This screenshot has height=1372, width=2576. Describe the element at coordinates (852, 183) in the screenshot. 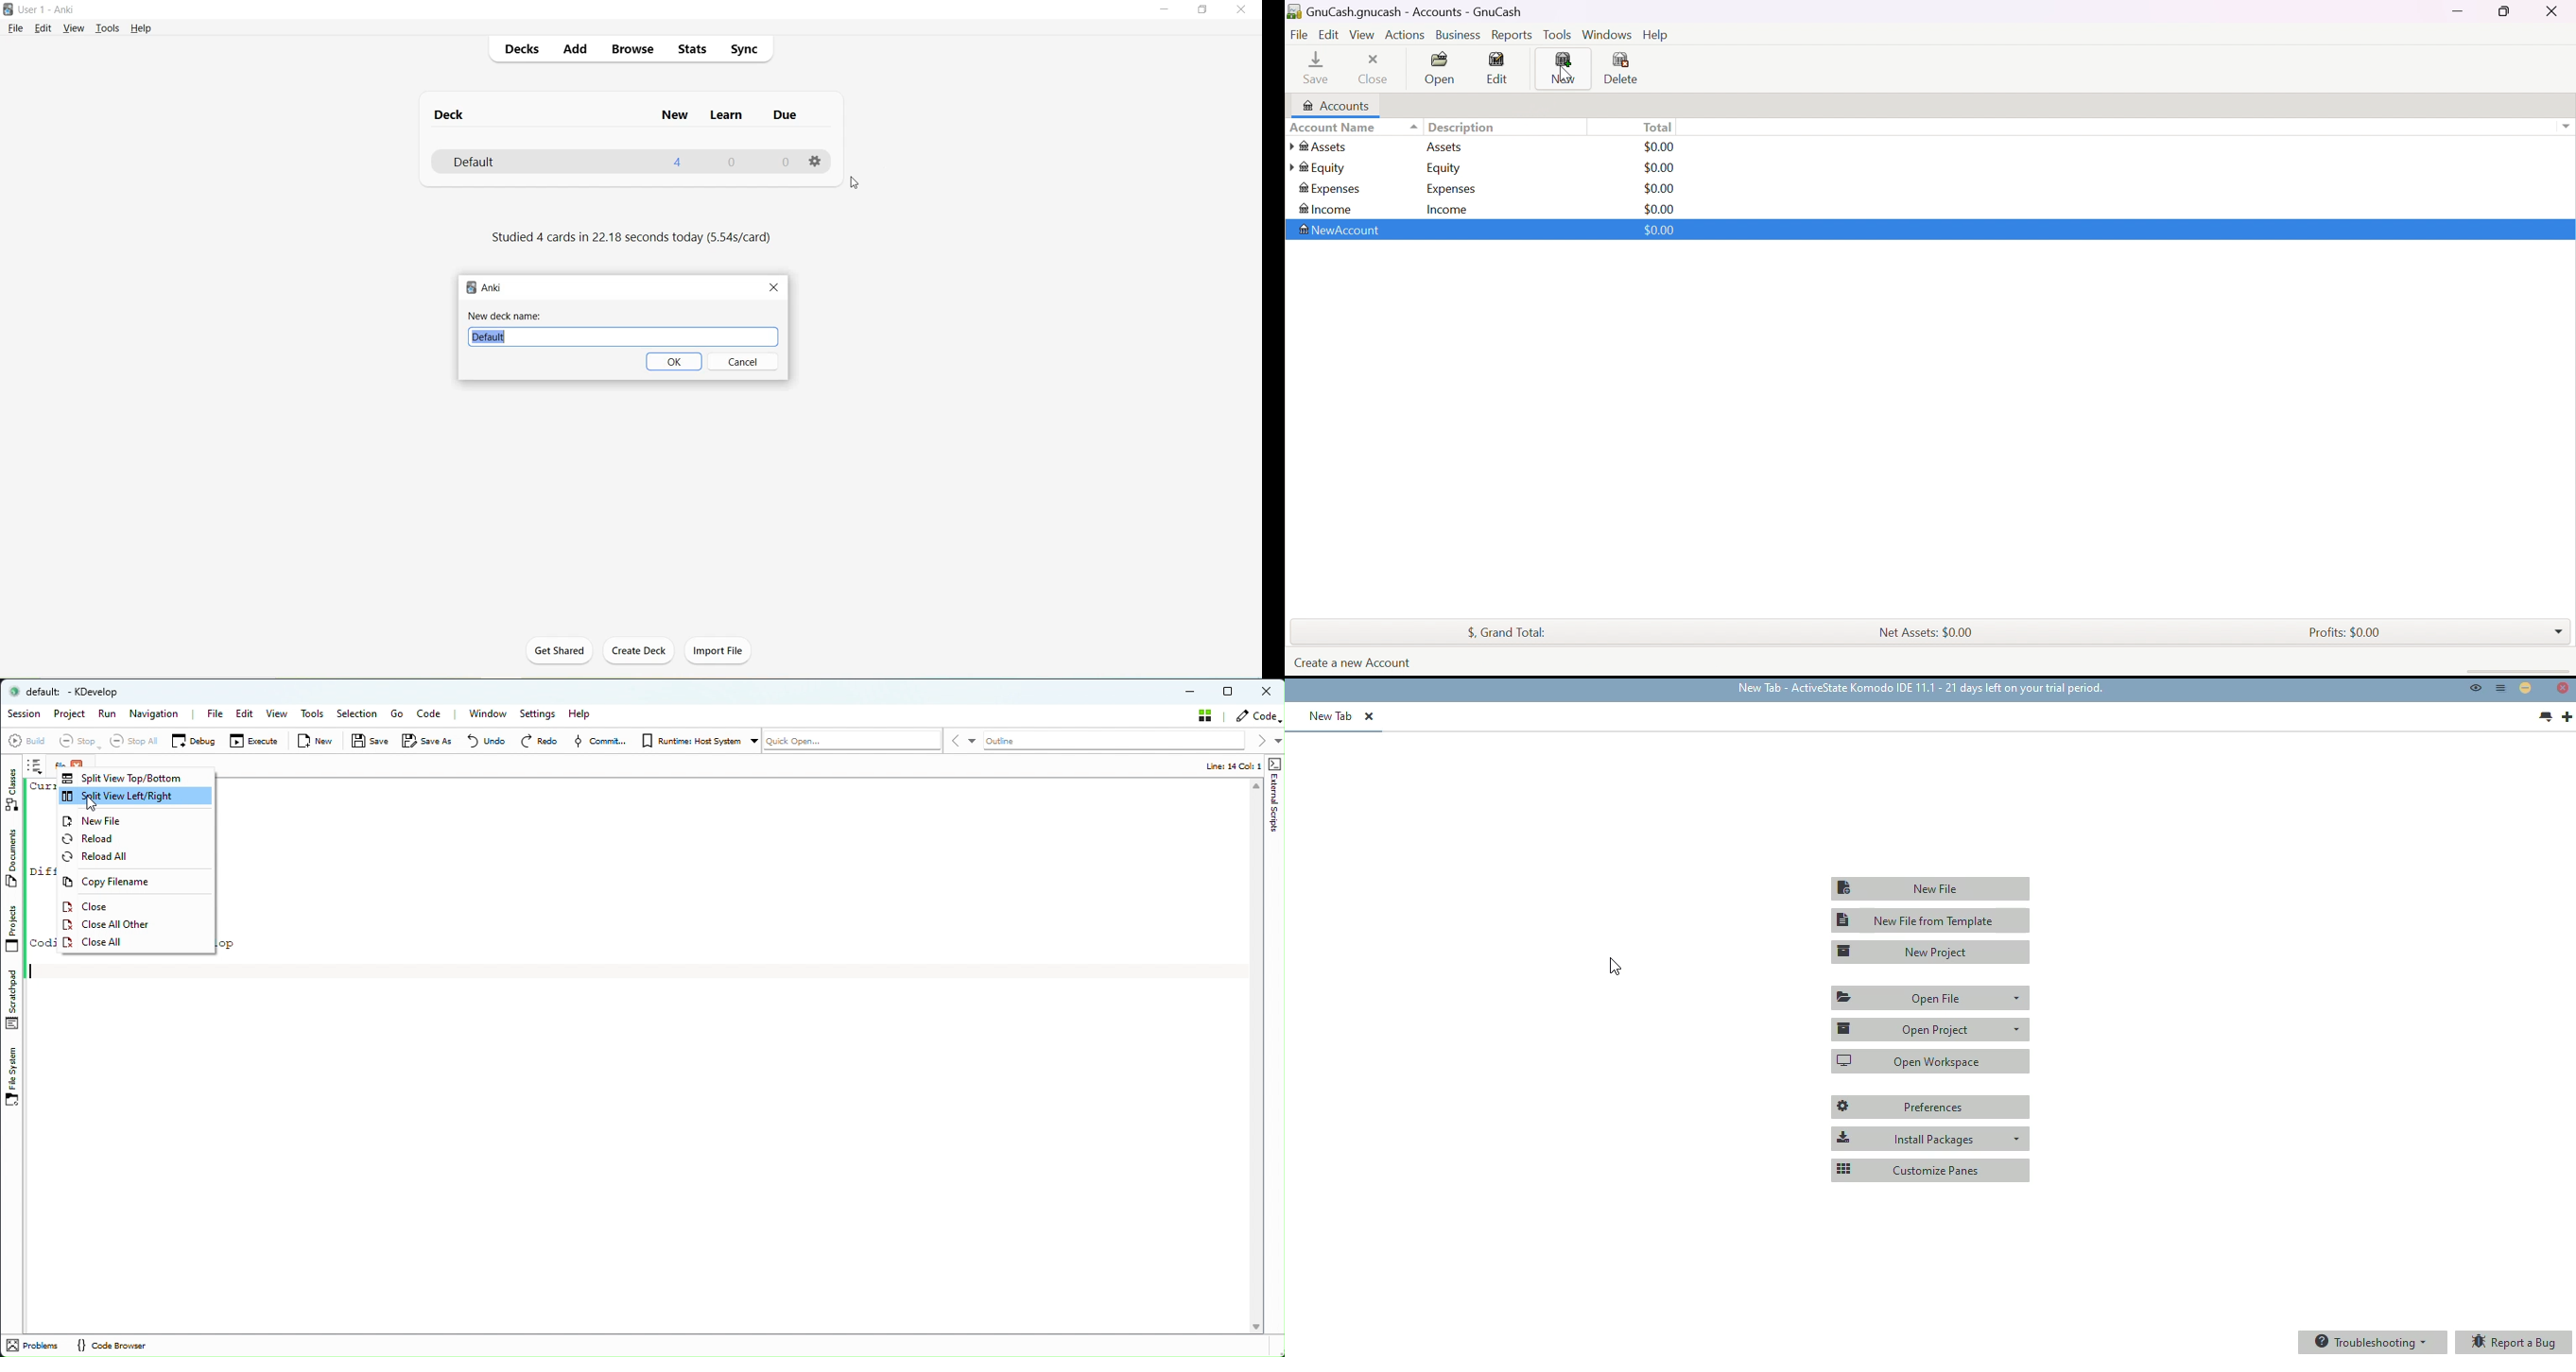

I see `Cursor` at that location.